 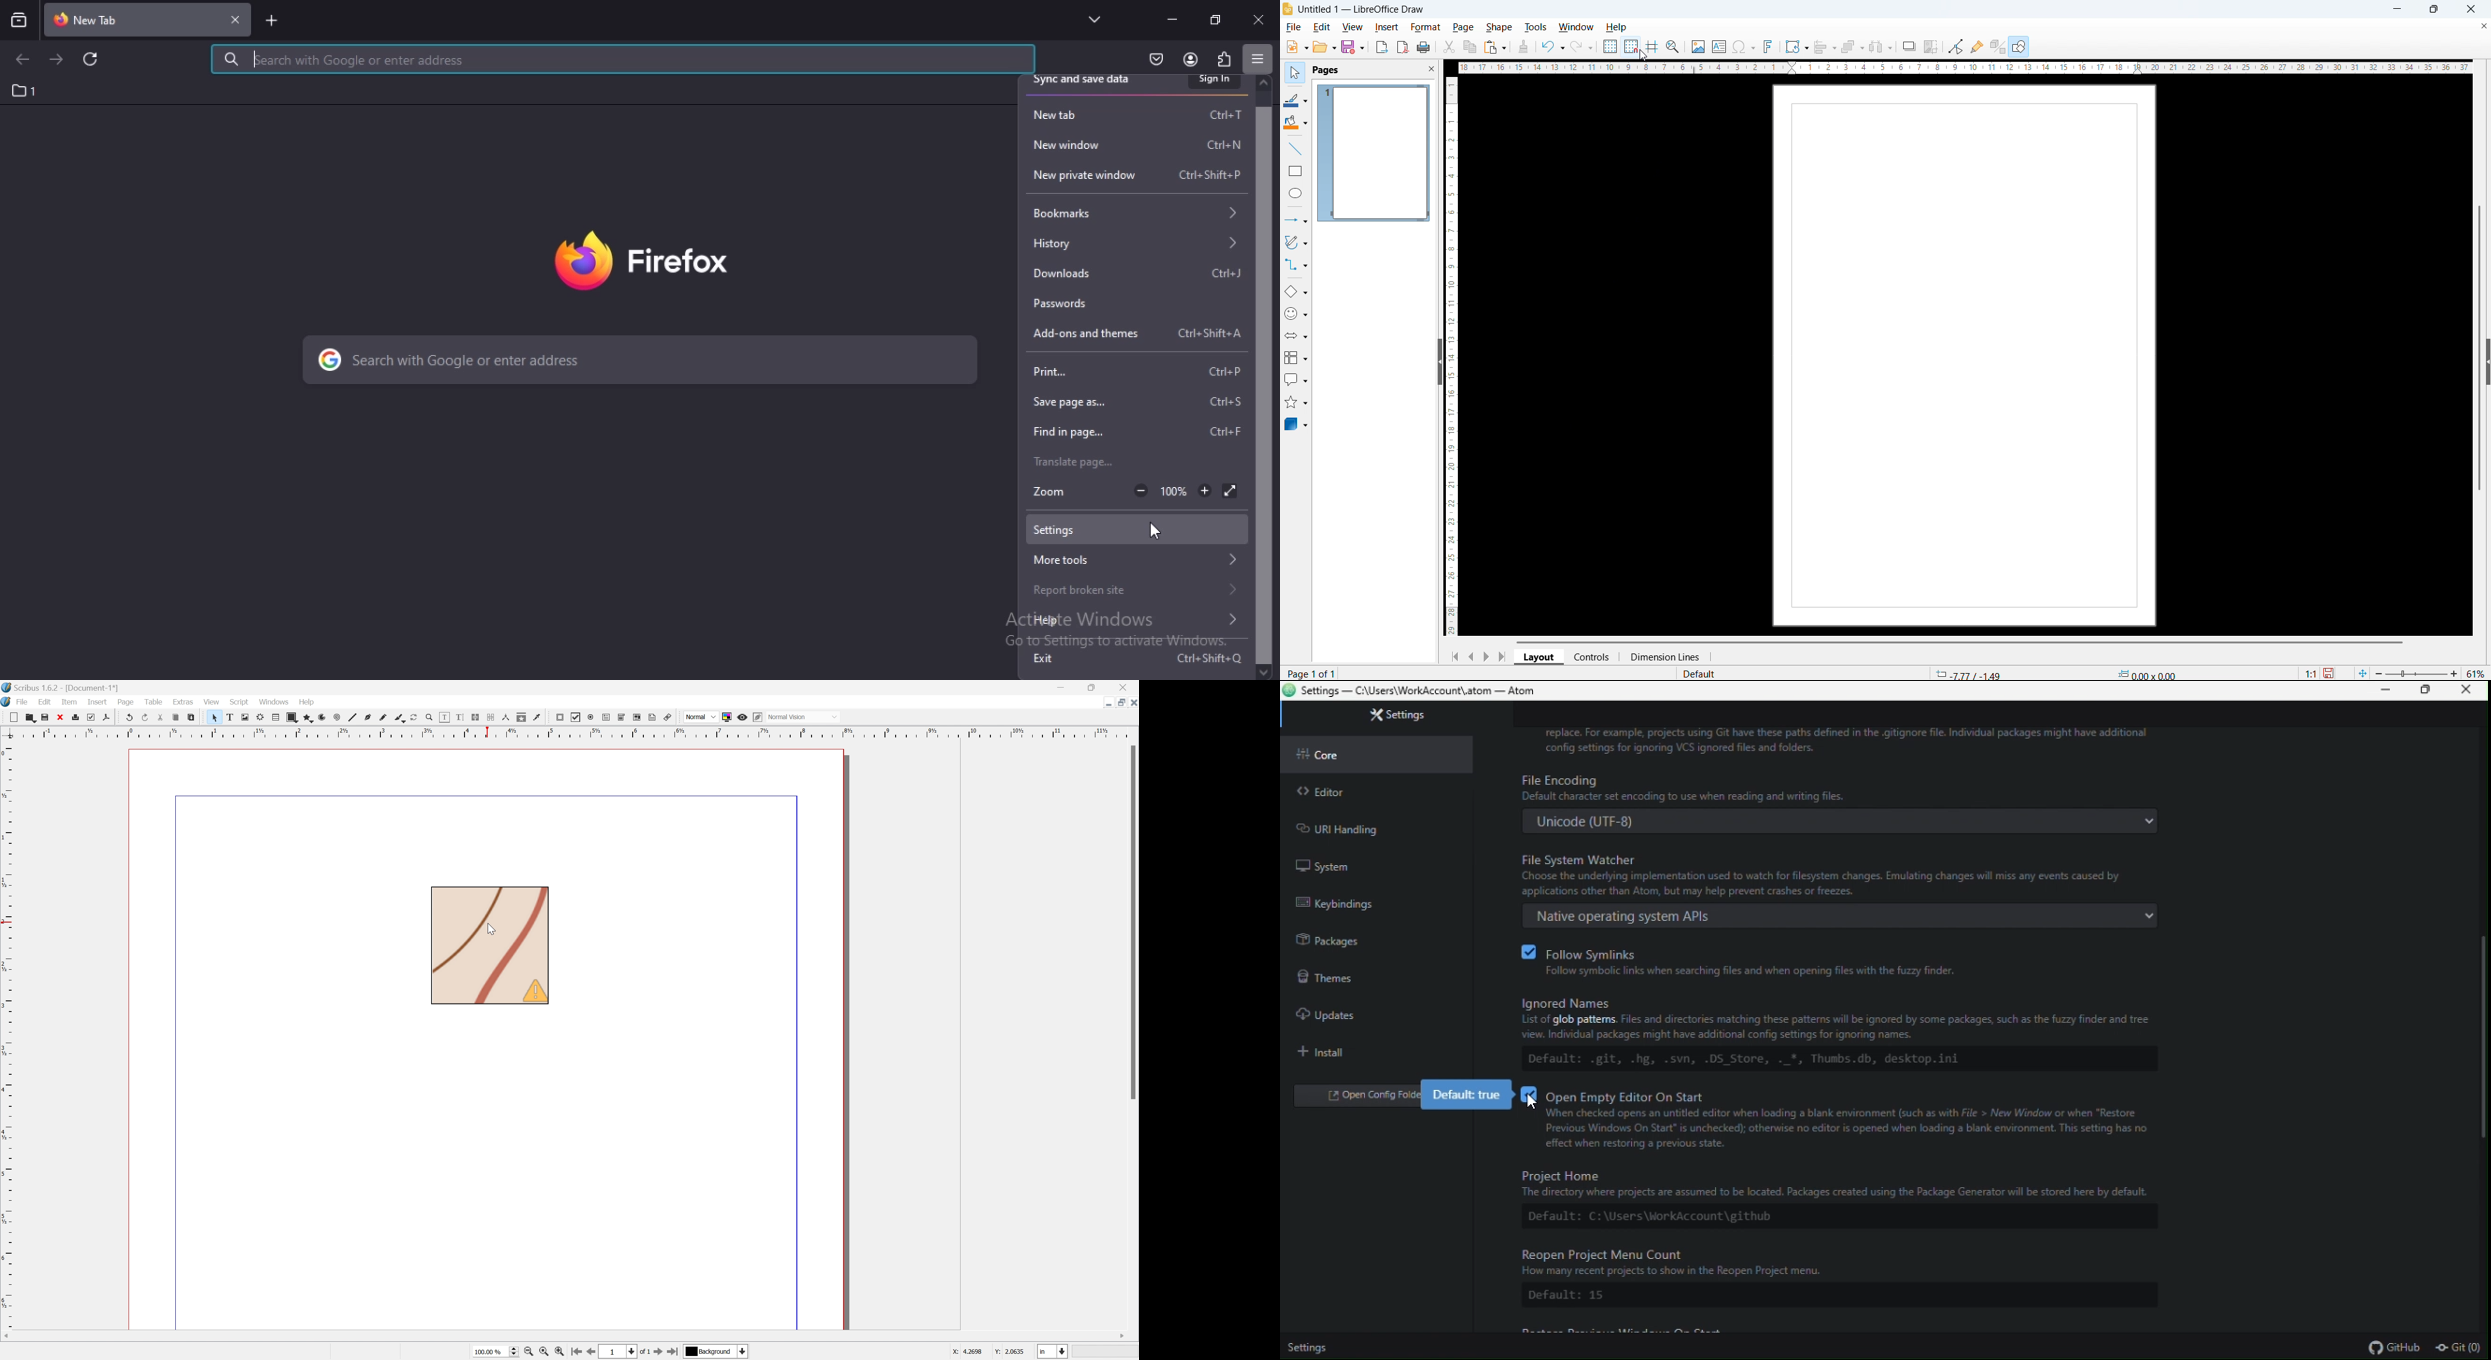 I want to click on Scaling factor , so click(x=2309, y=673).